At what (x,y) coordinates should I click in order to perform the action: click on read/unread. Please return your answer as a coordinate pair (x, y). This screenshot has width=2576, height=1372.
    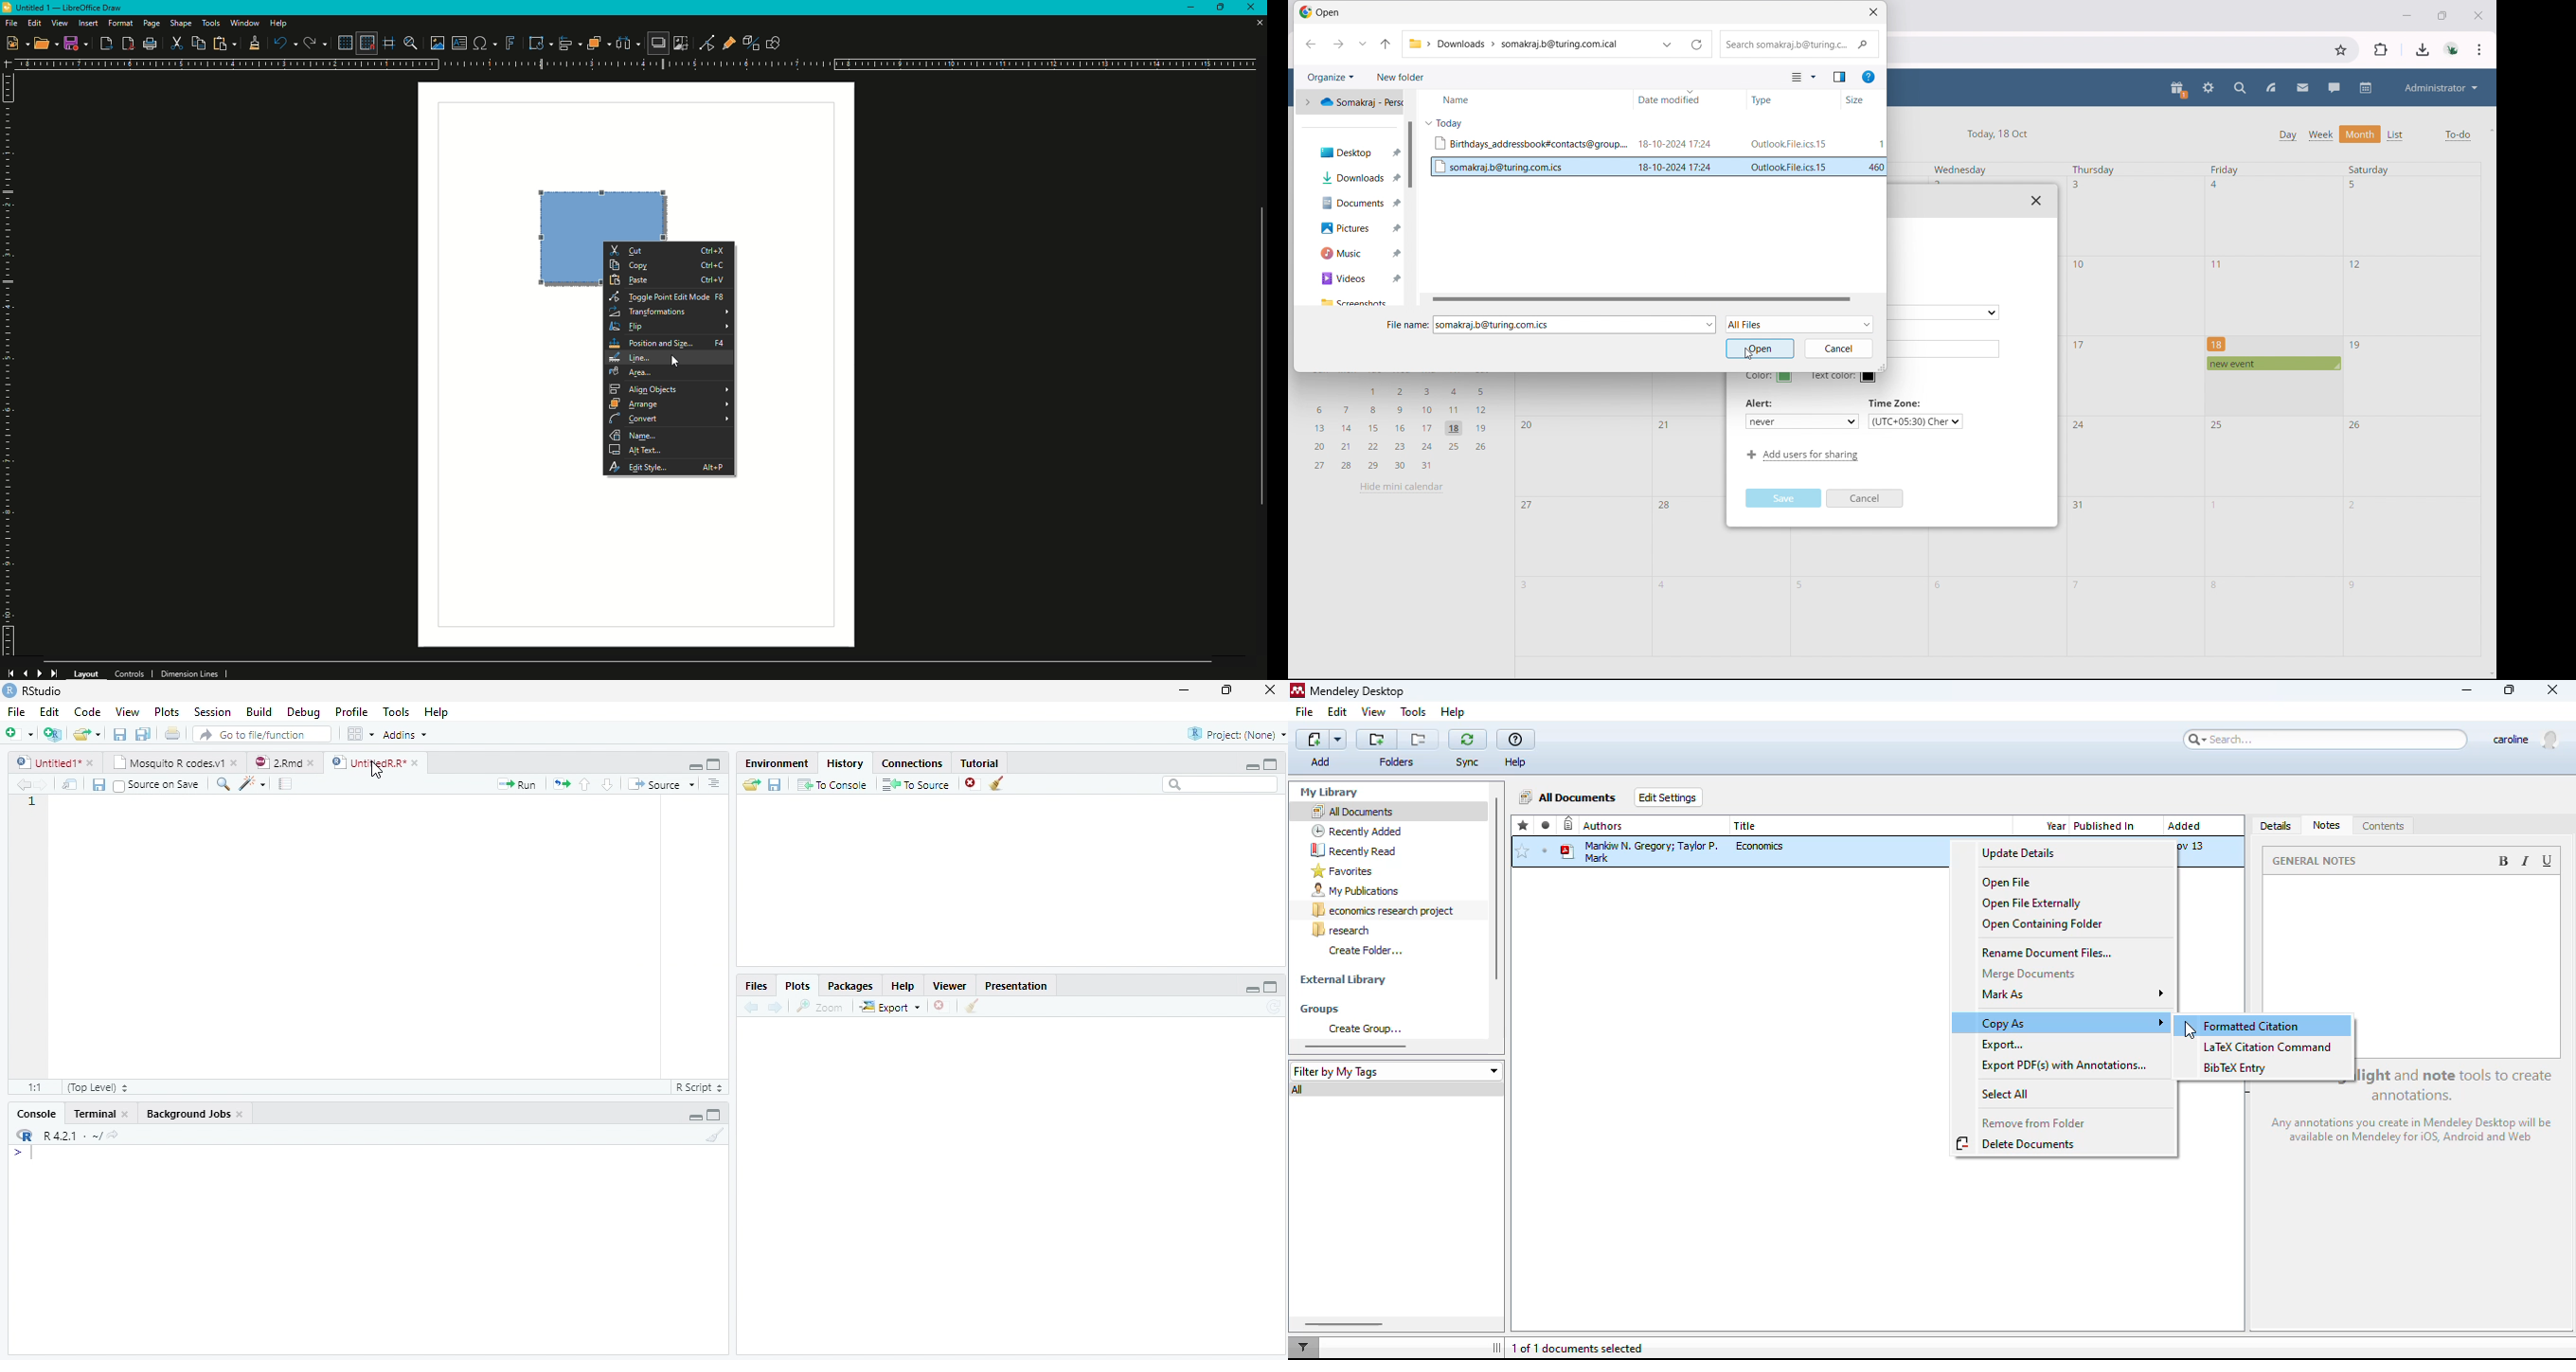
    Looking at the image, I should click on (1546, 825).